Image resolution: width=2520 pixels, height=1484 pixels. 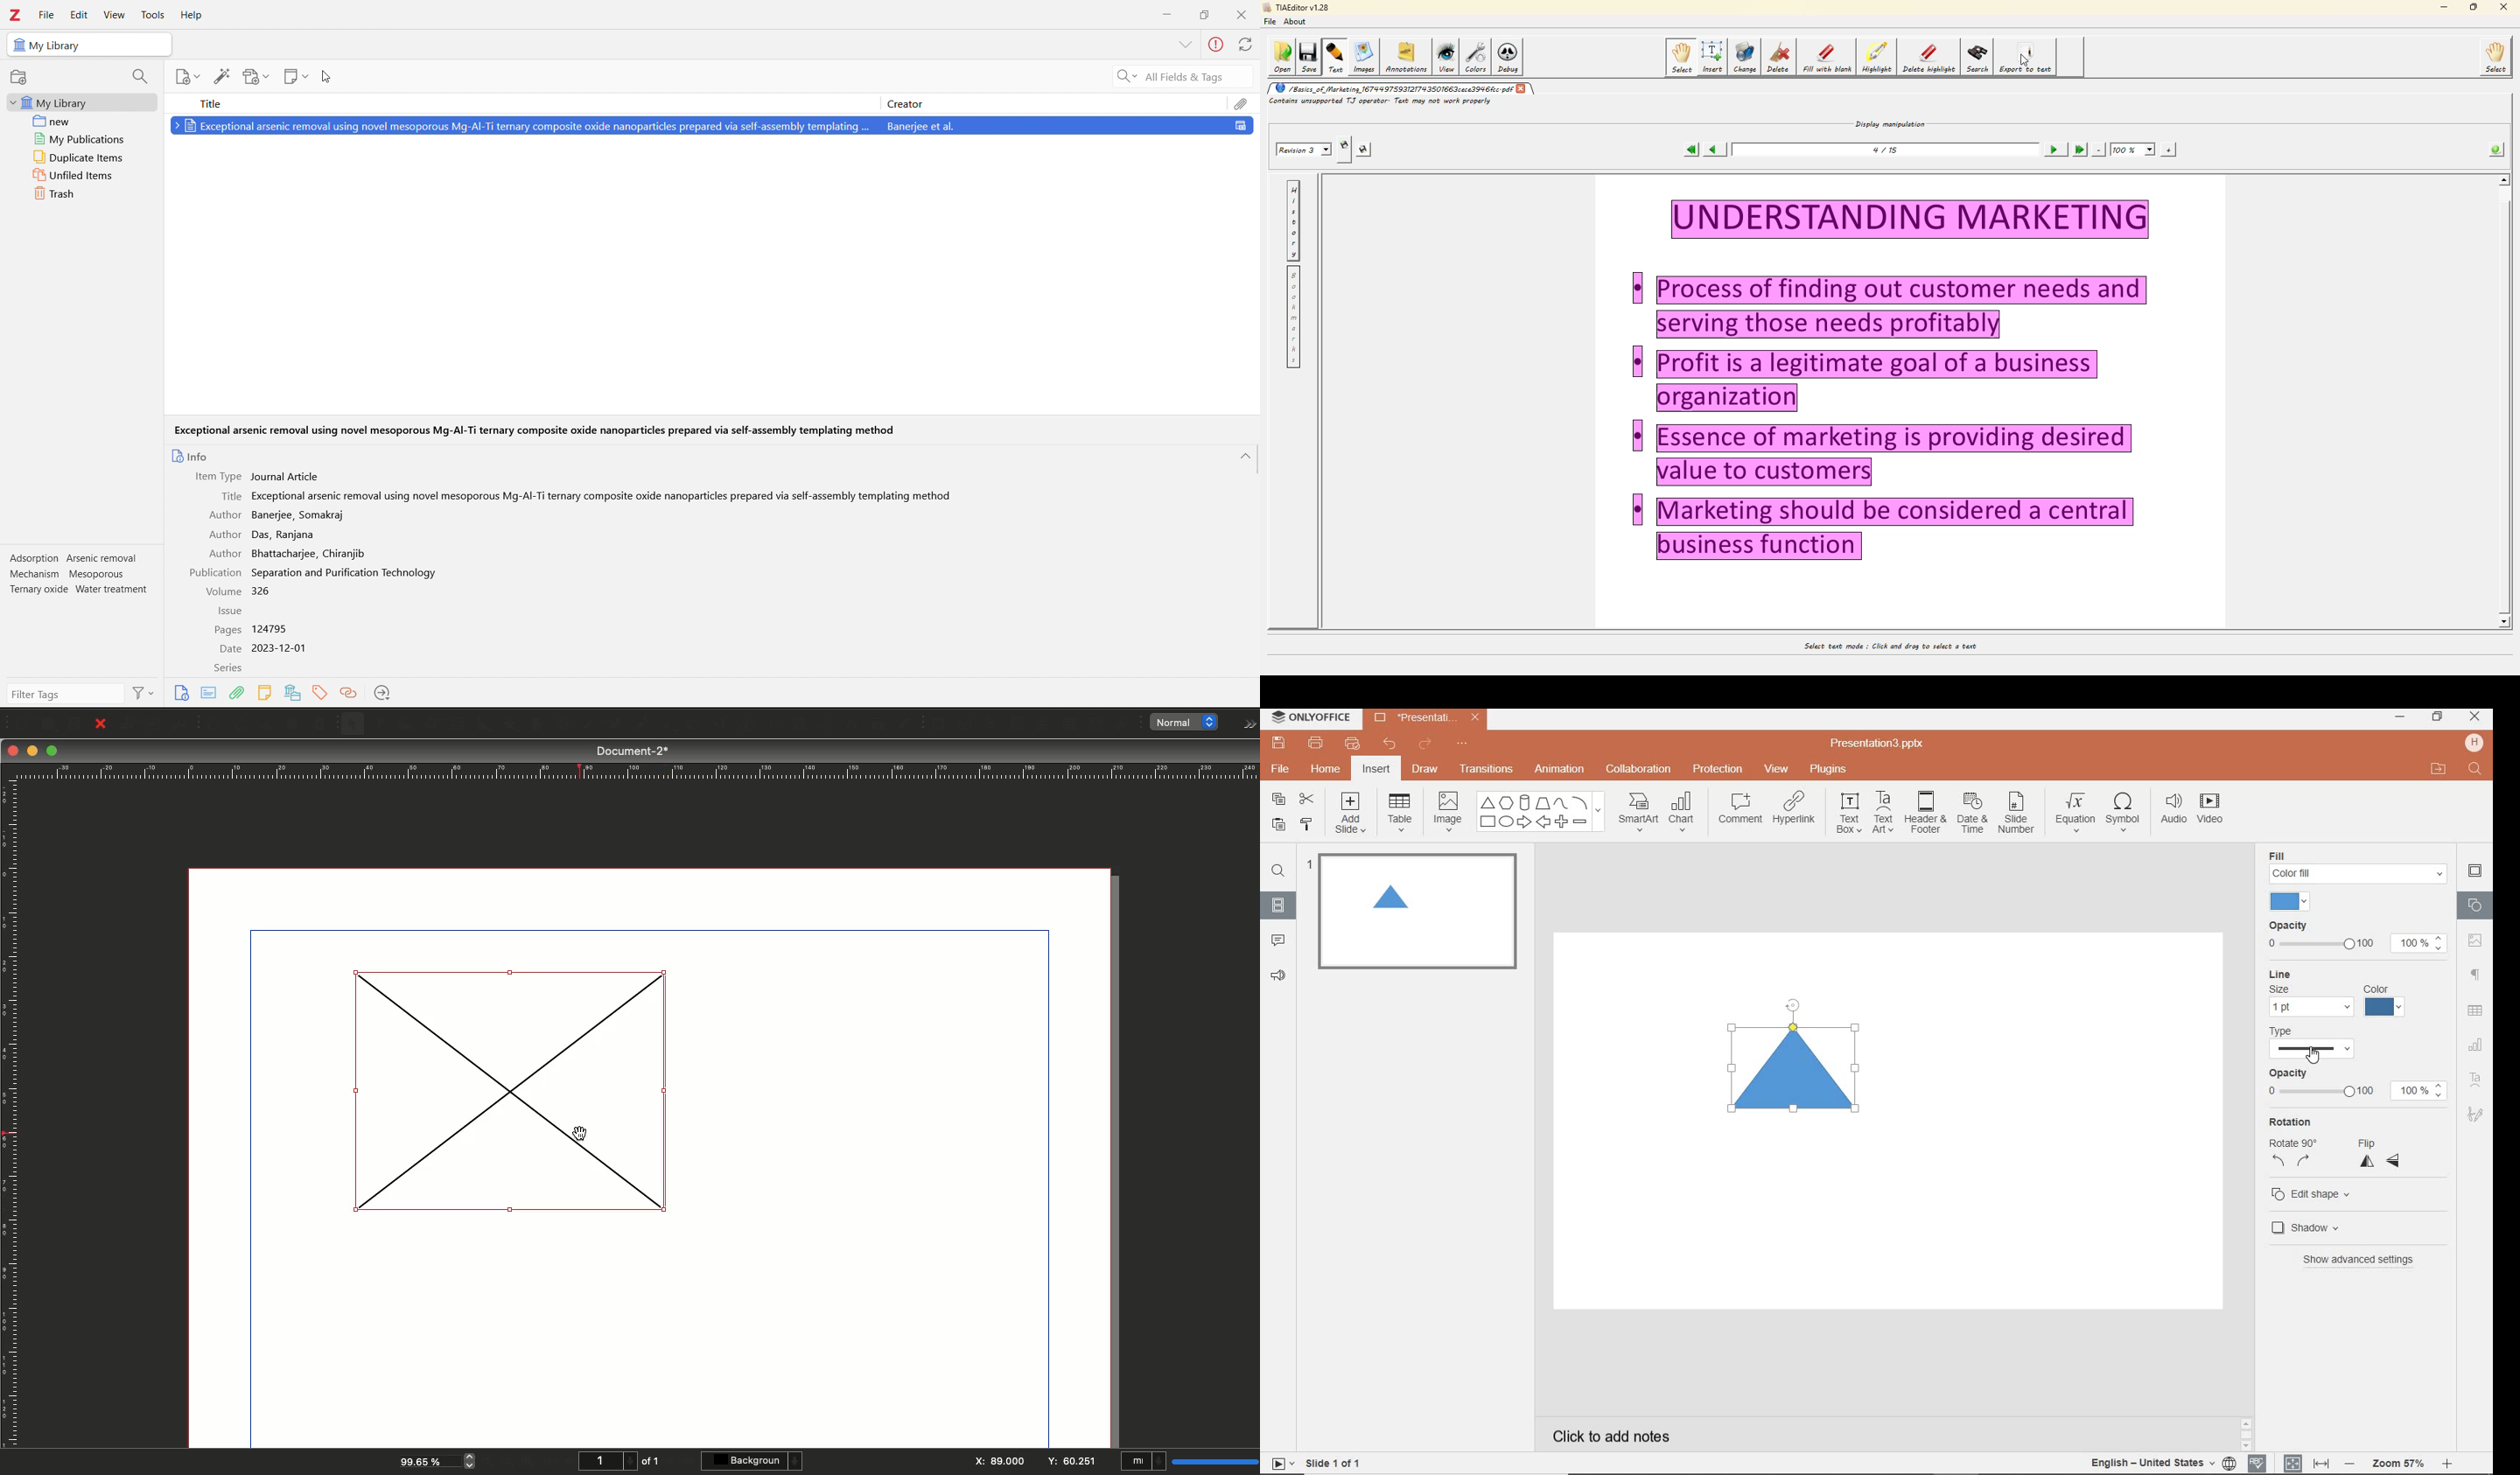 What do you see at coordinates (1278, 873) in the screenshot?
I see `FIND` at bounding box center [1278, 873].